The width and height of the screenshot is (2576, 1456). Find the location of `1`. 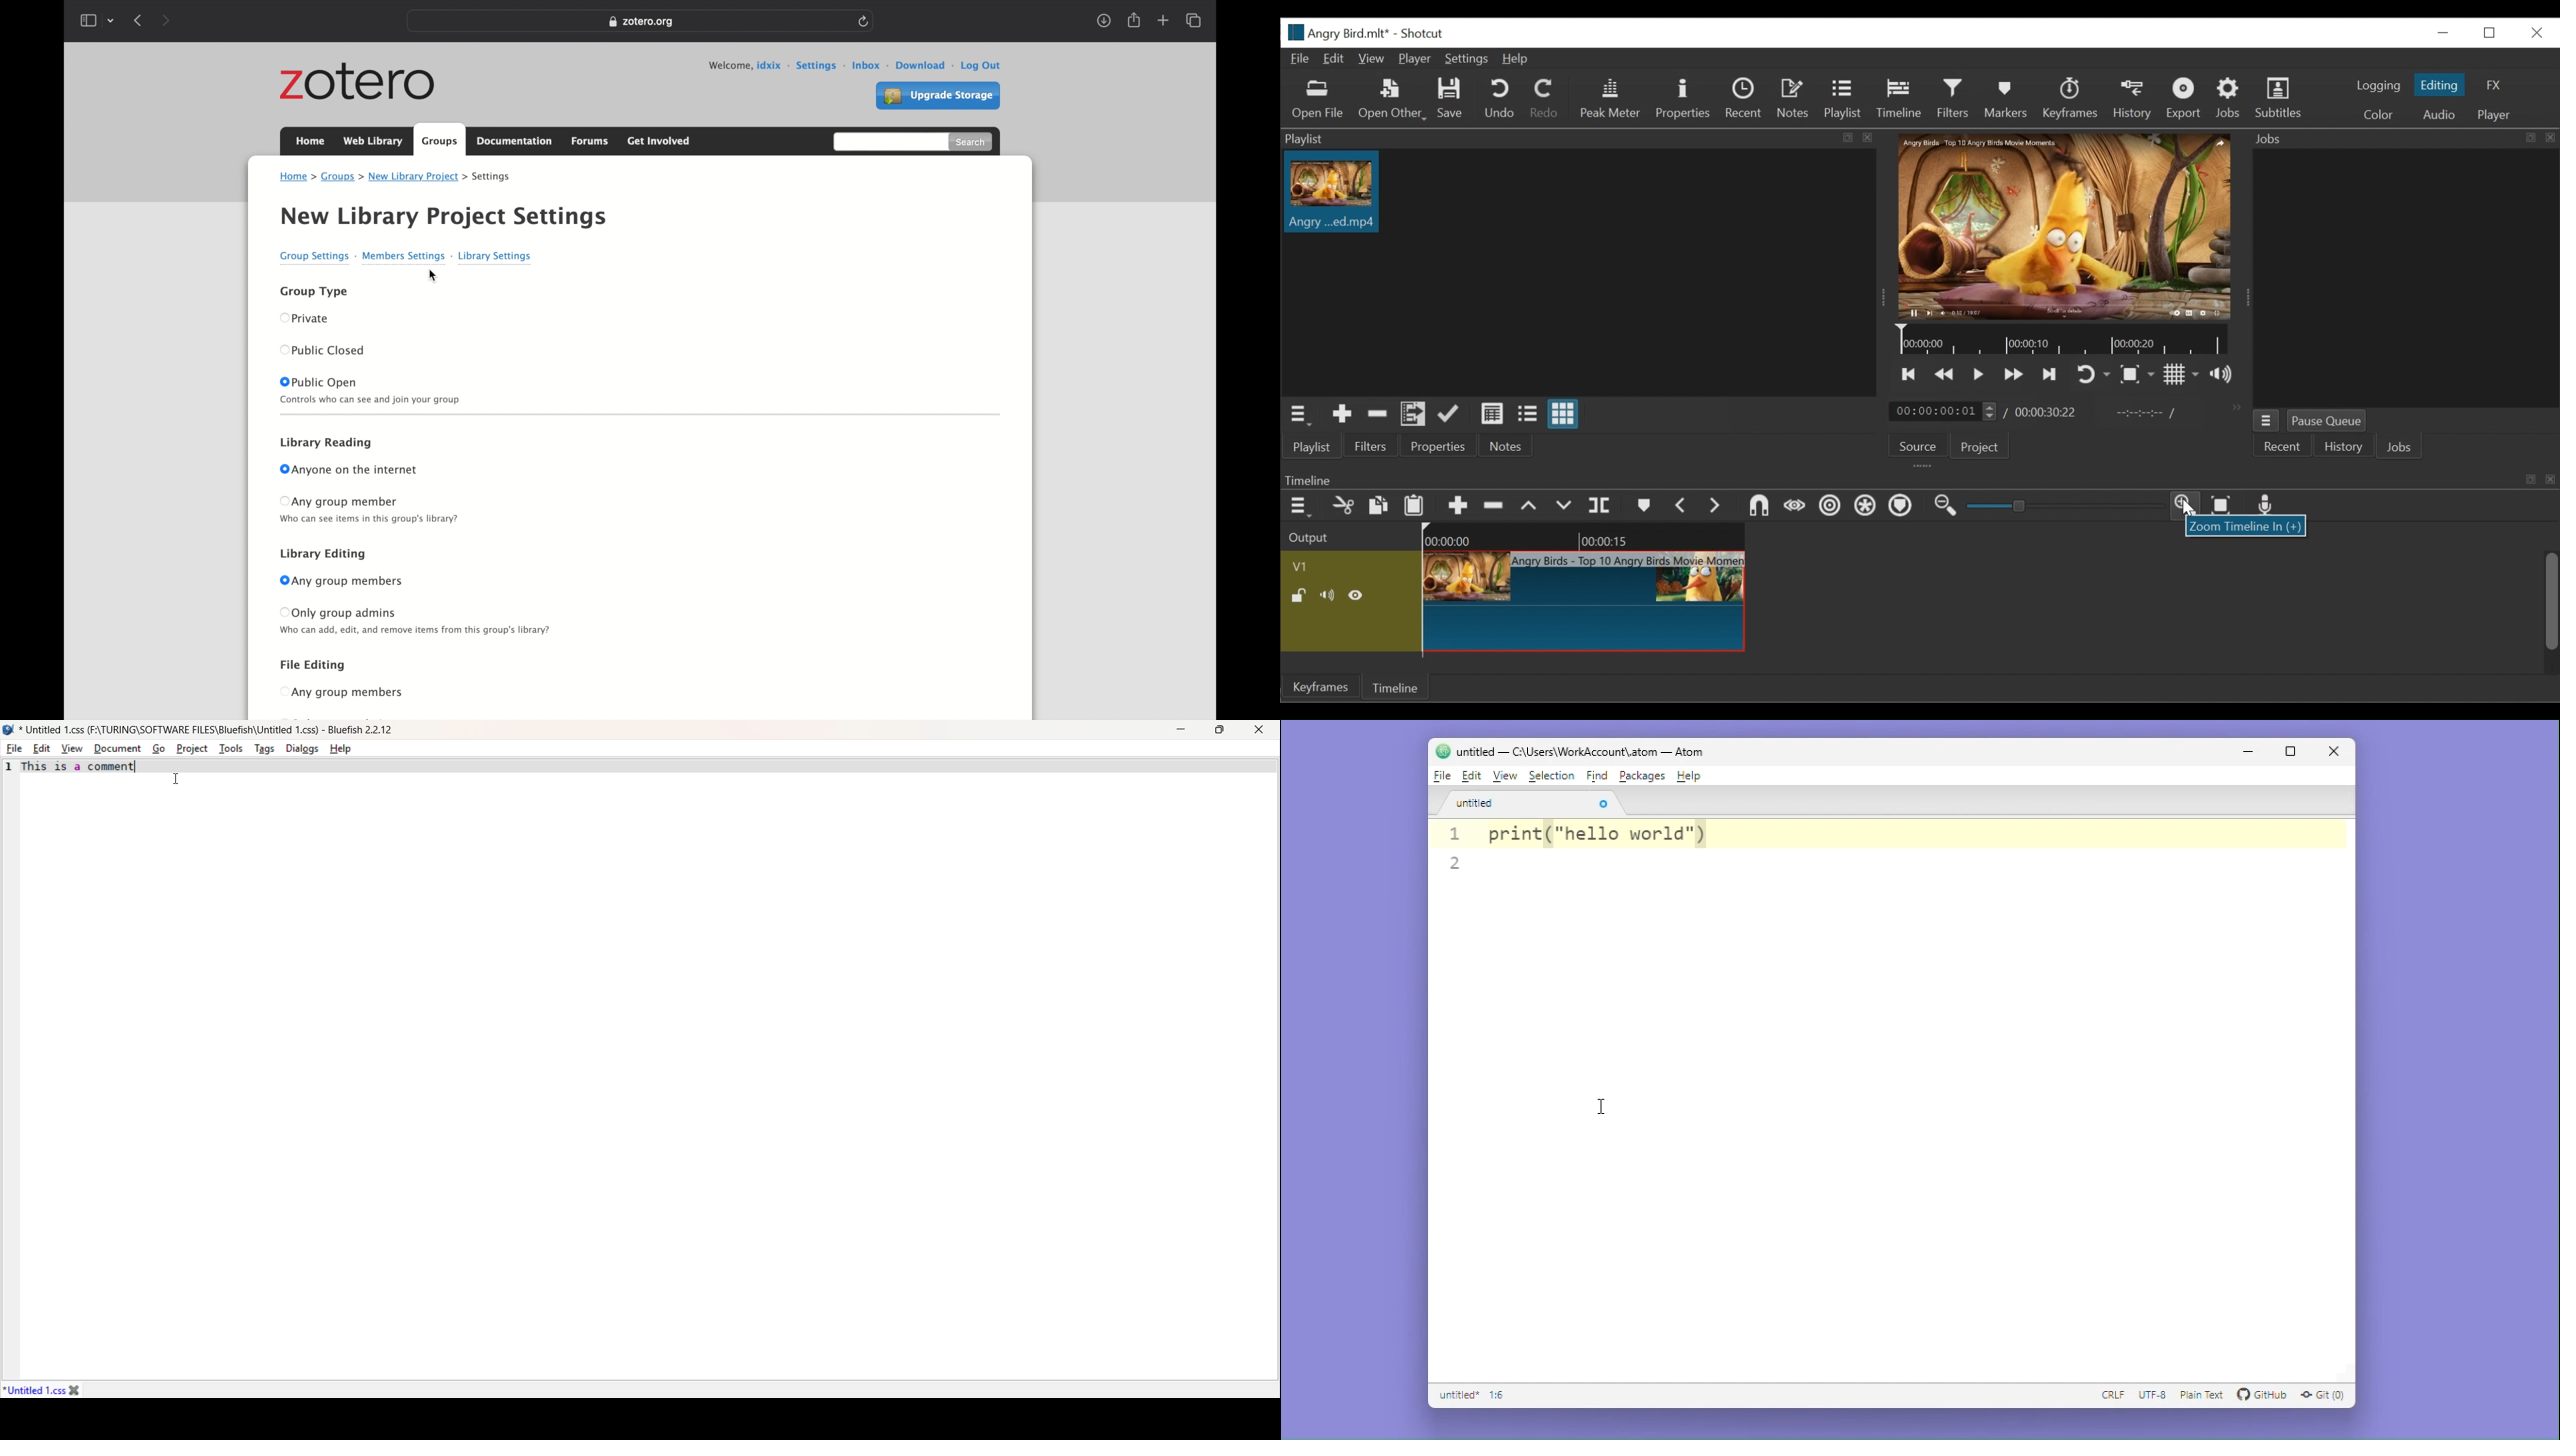

1 is located at coordinates (8, 768).